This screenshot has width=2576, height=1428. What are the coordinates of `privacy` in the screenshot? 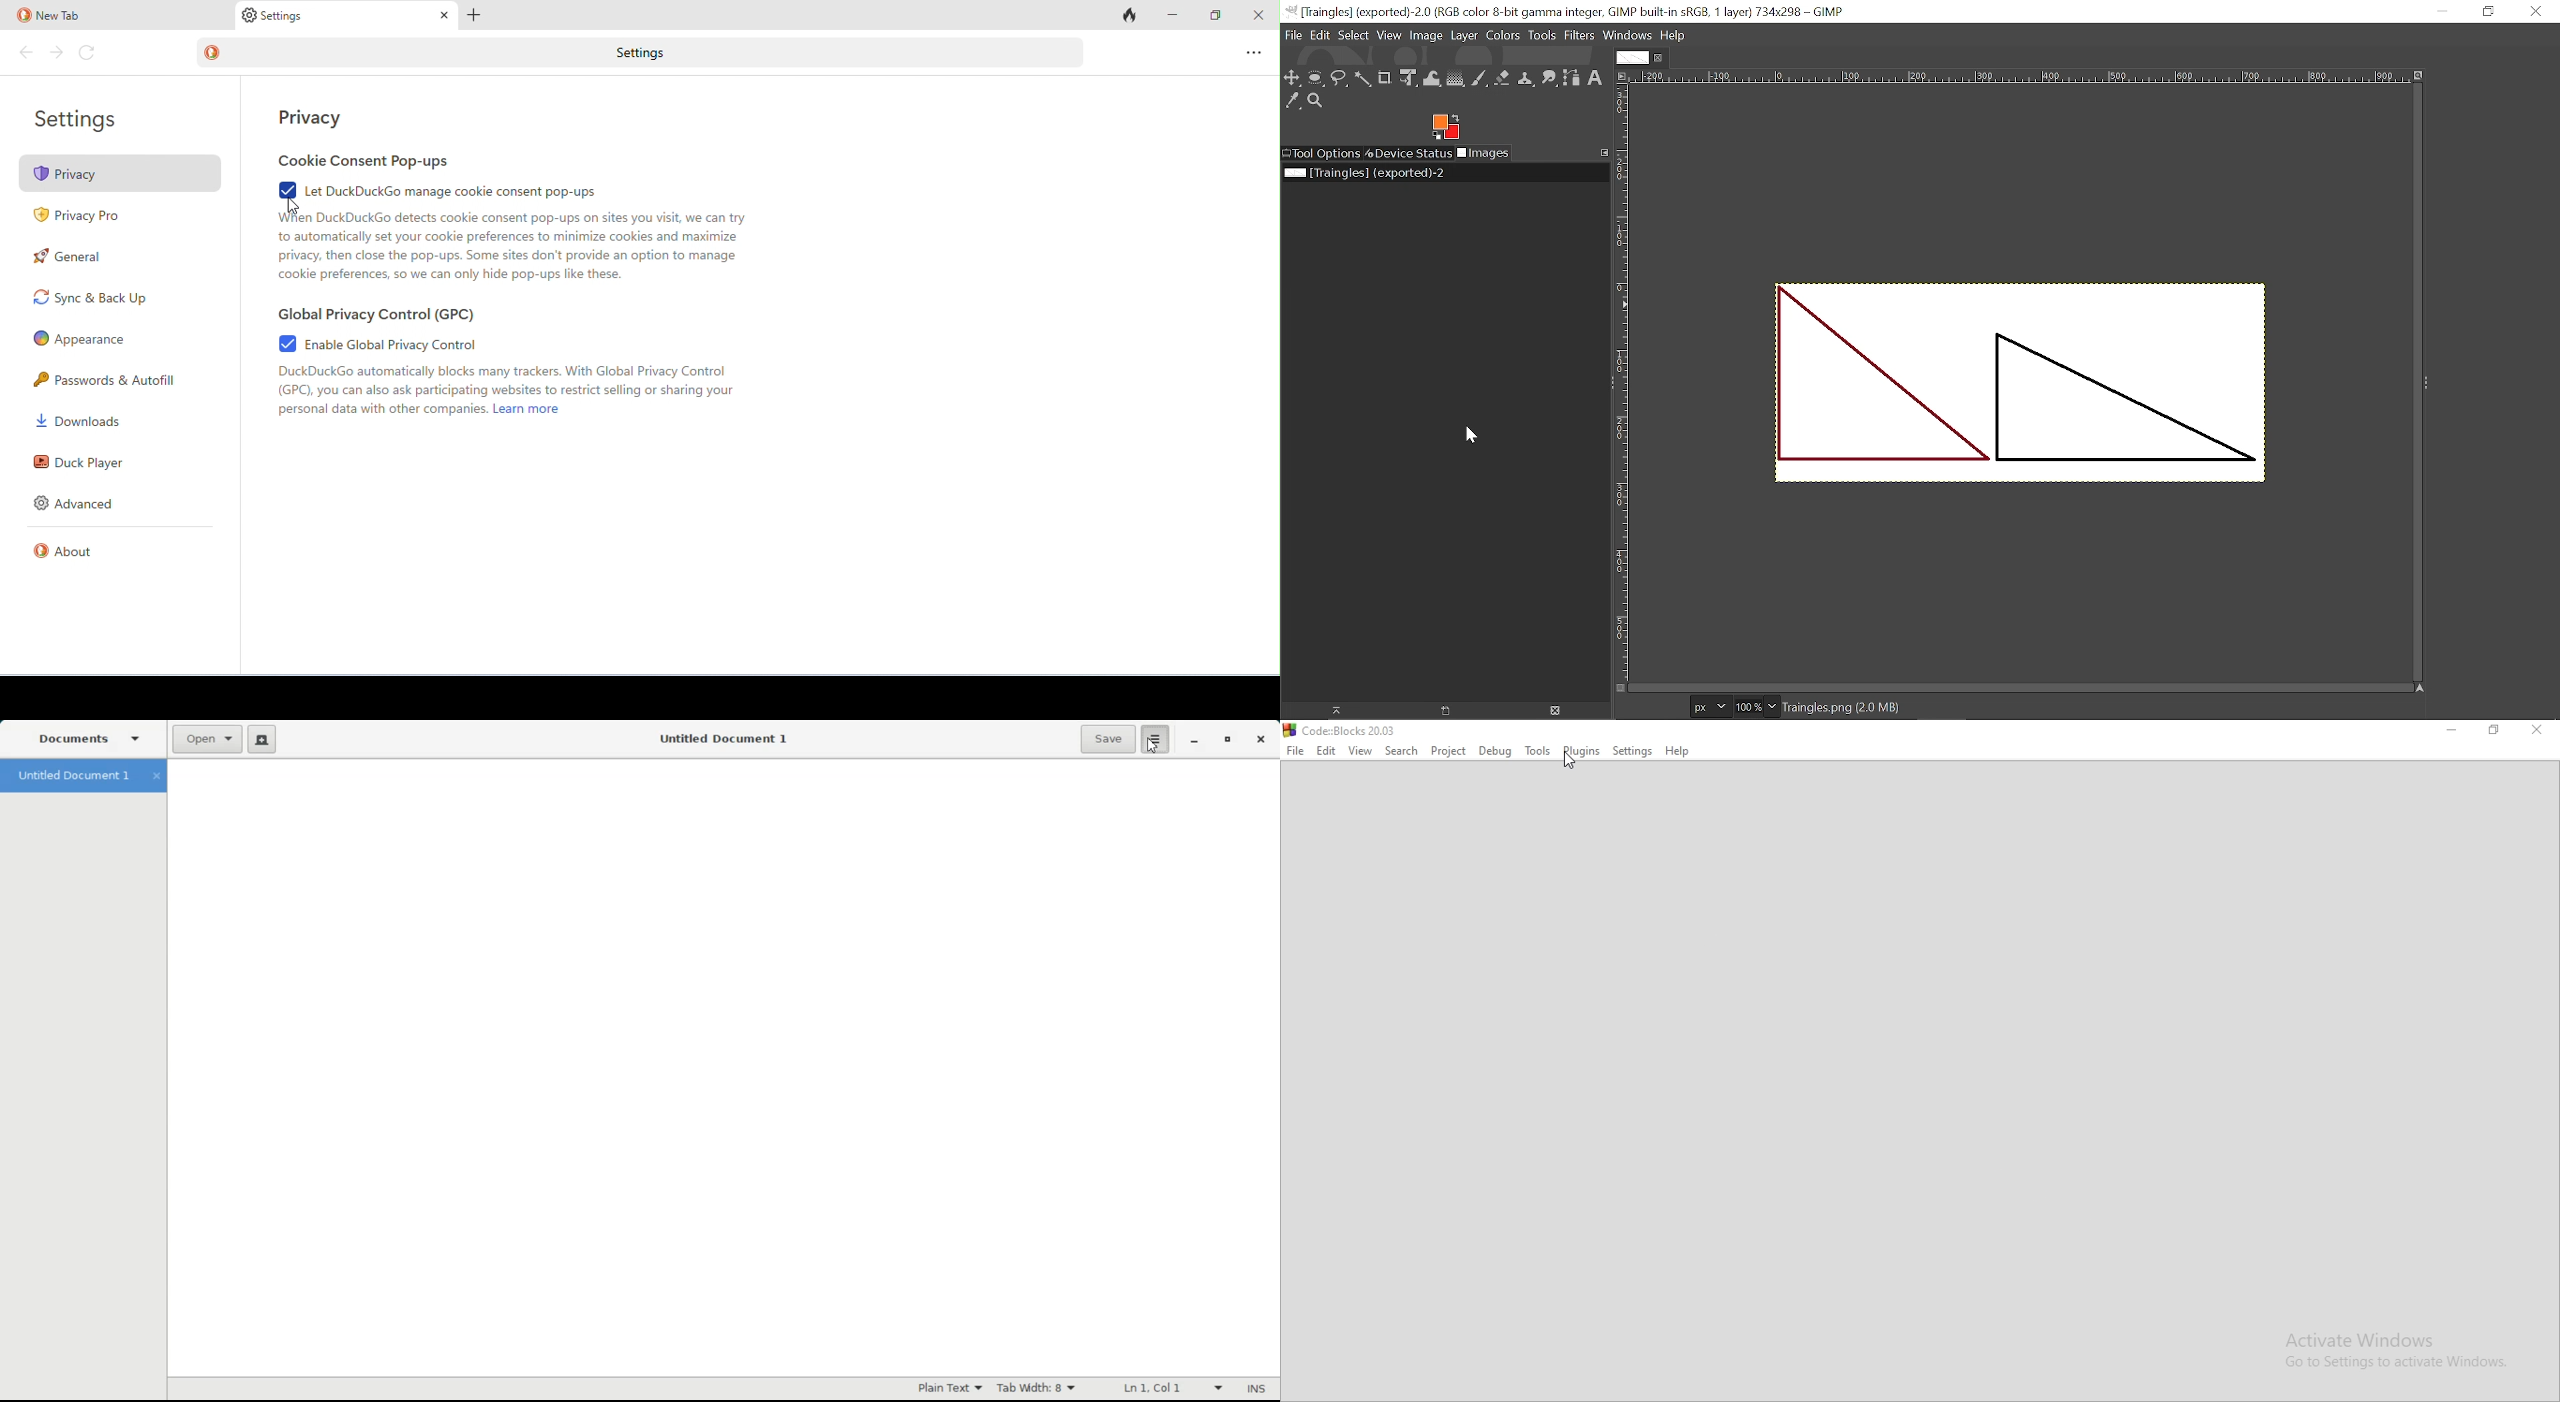 It's located at (311, 117).